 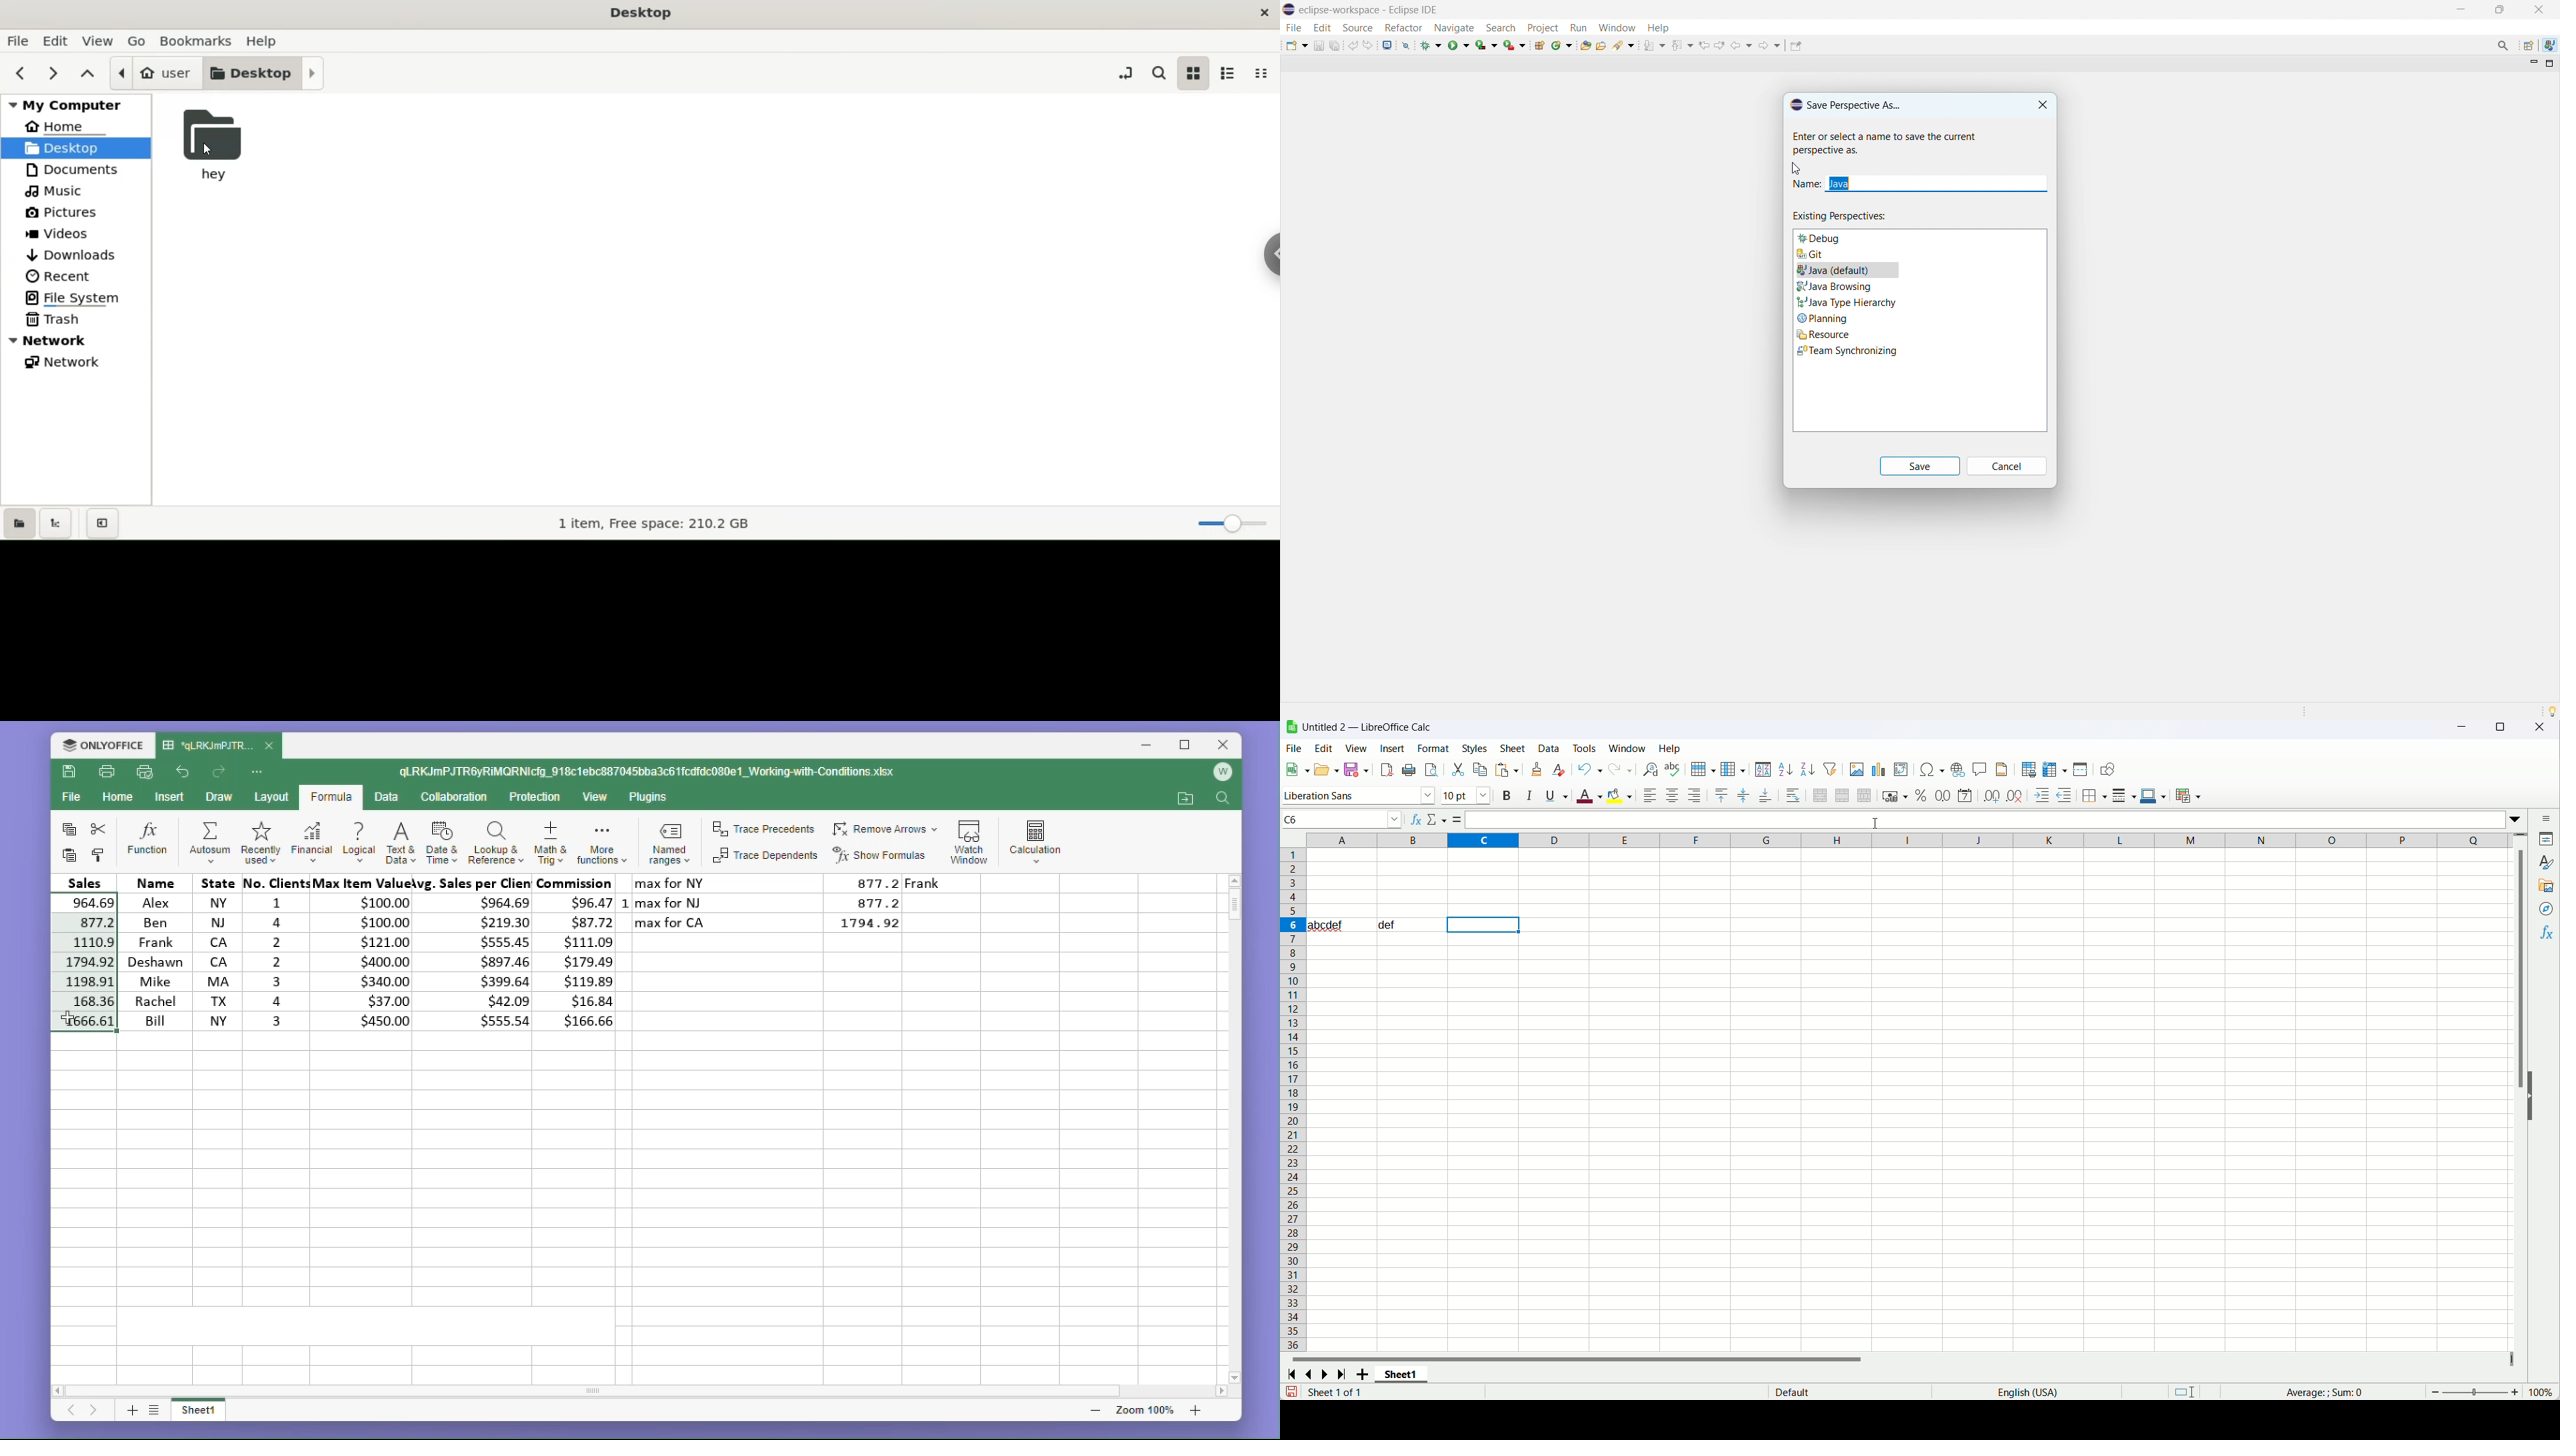 I want to click on zoom out, so click(x=2436, y=1392).